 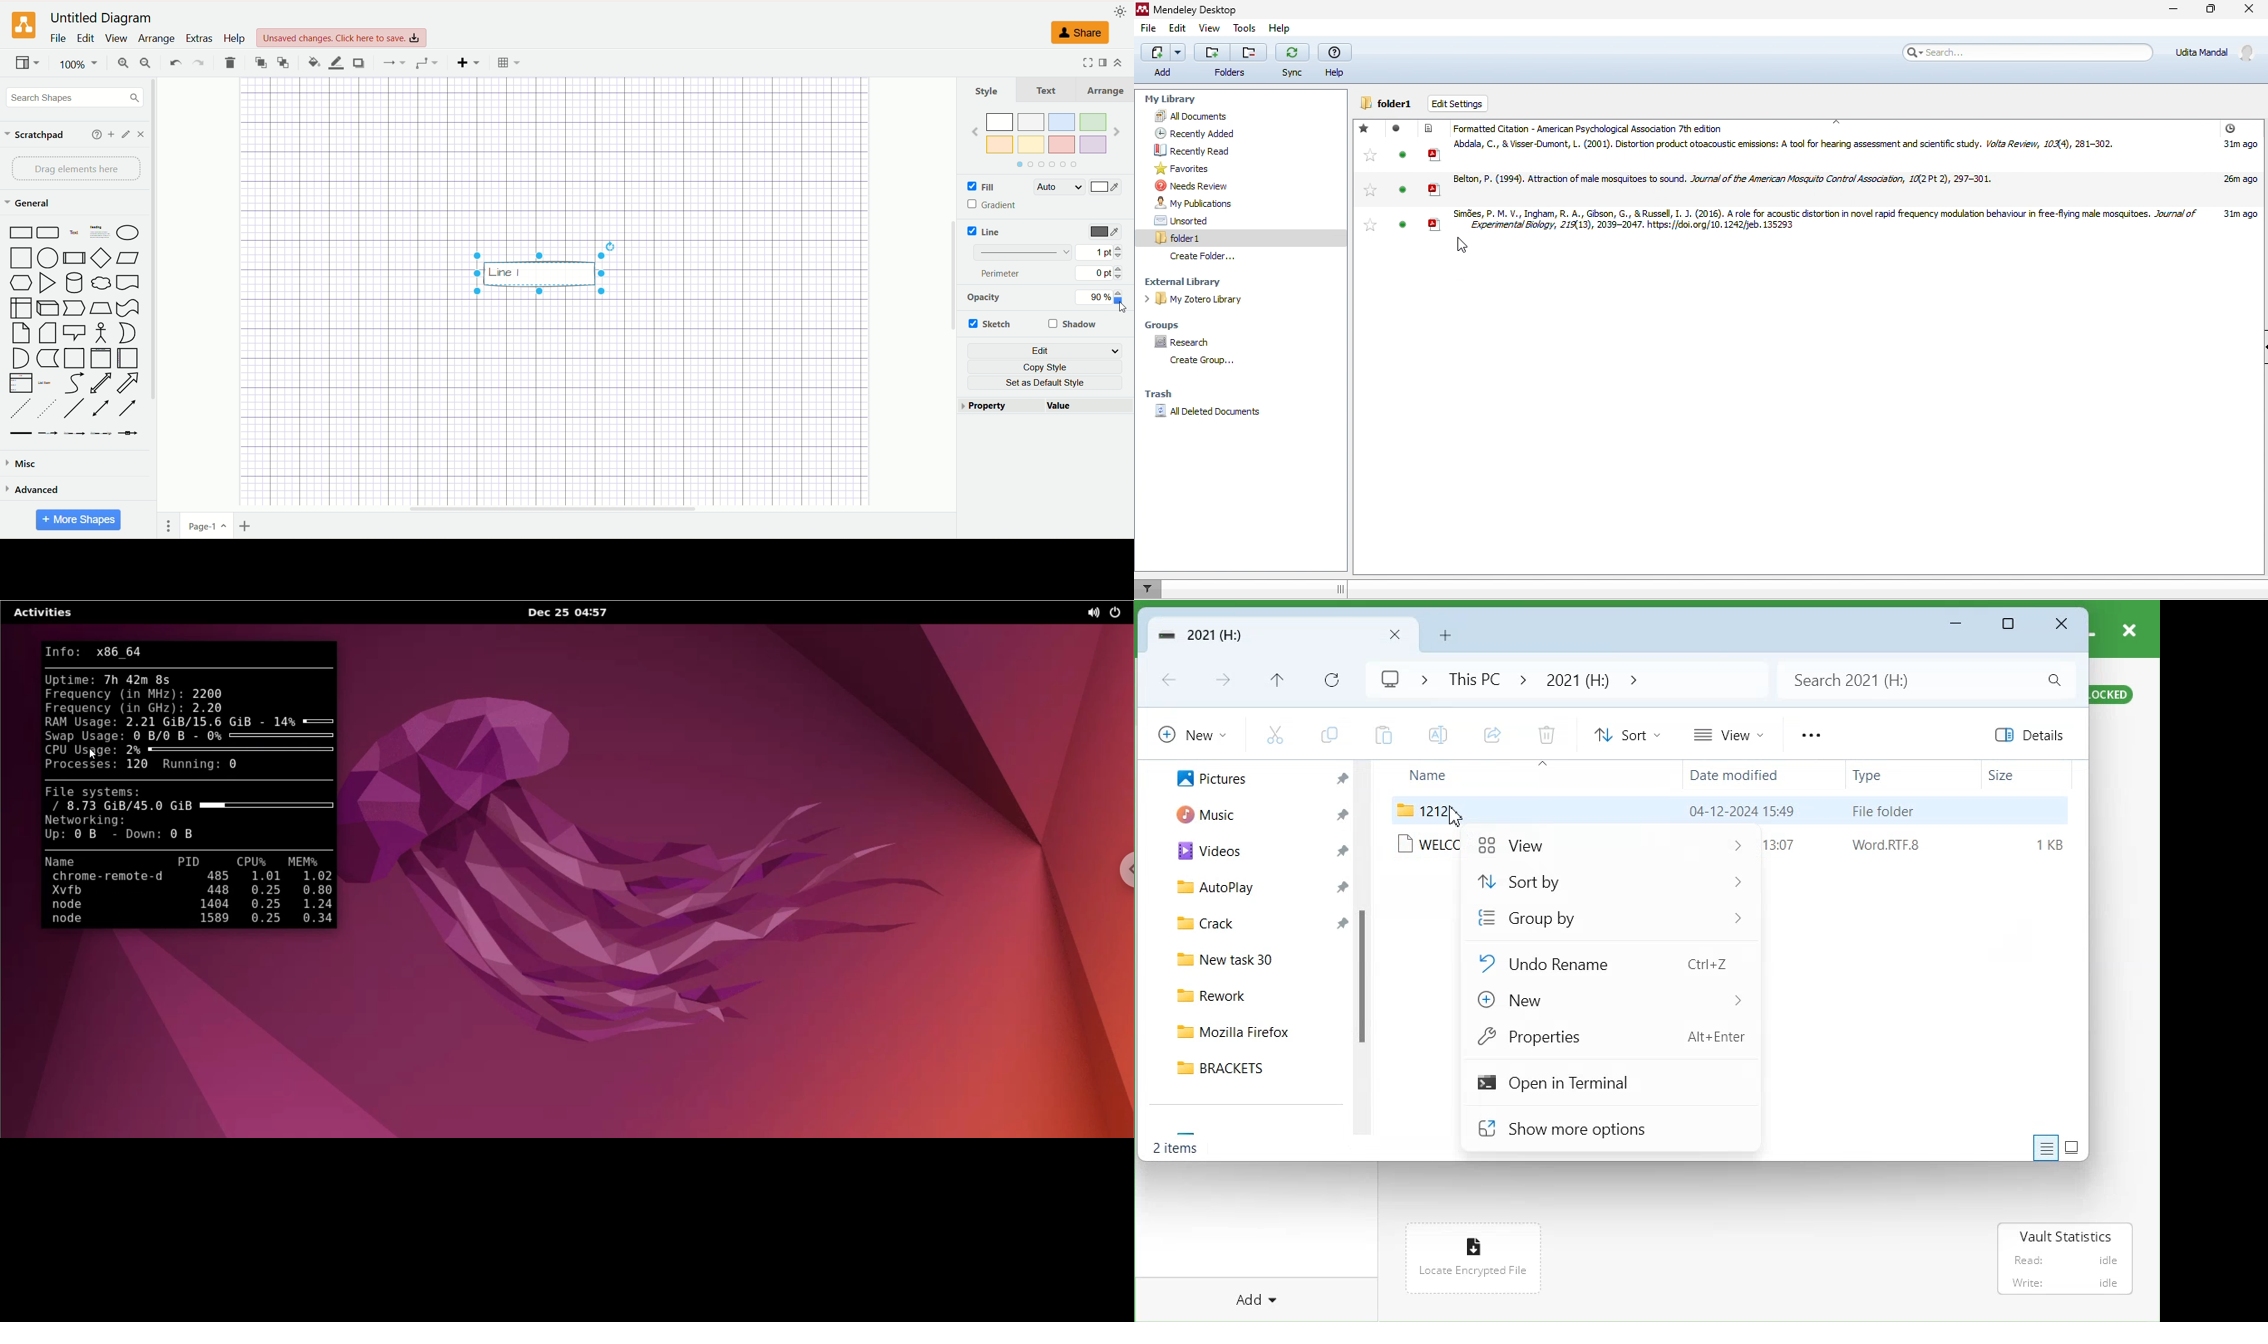 What do you see at coordinates (77, 64) in the screenshot?
I see `100%` at bounding box center [77, 64].